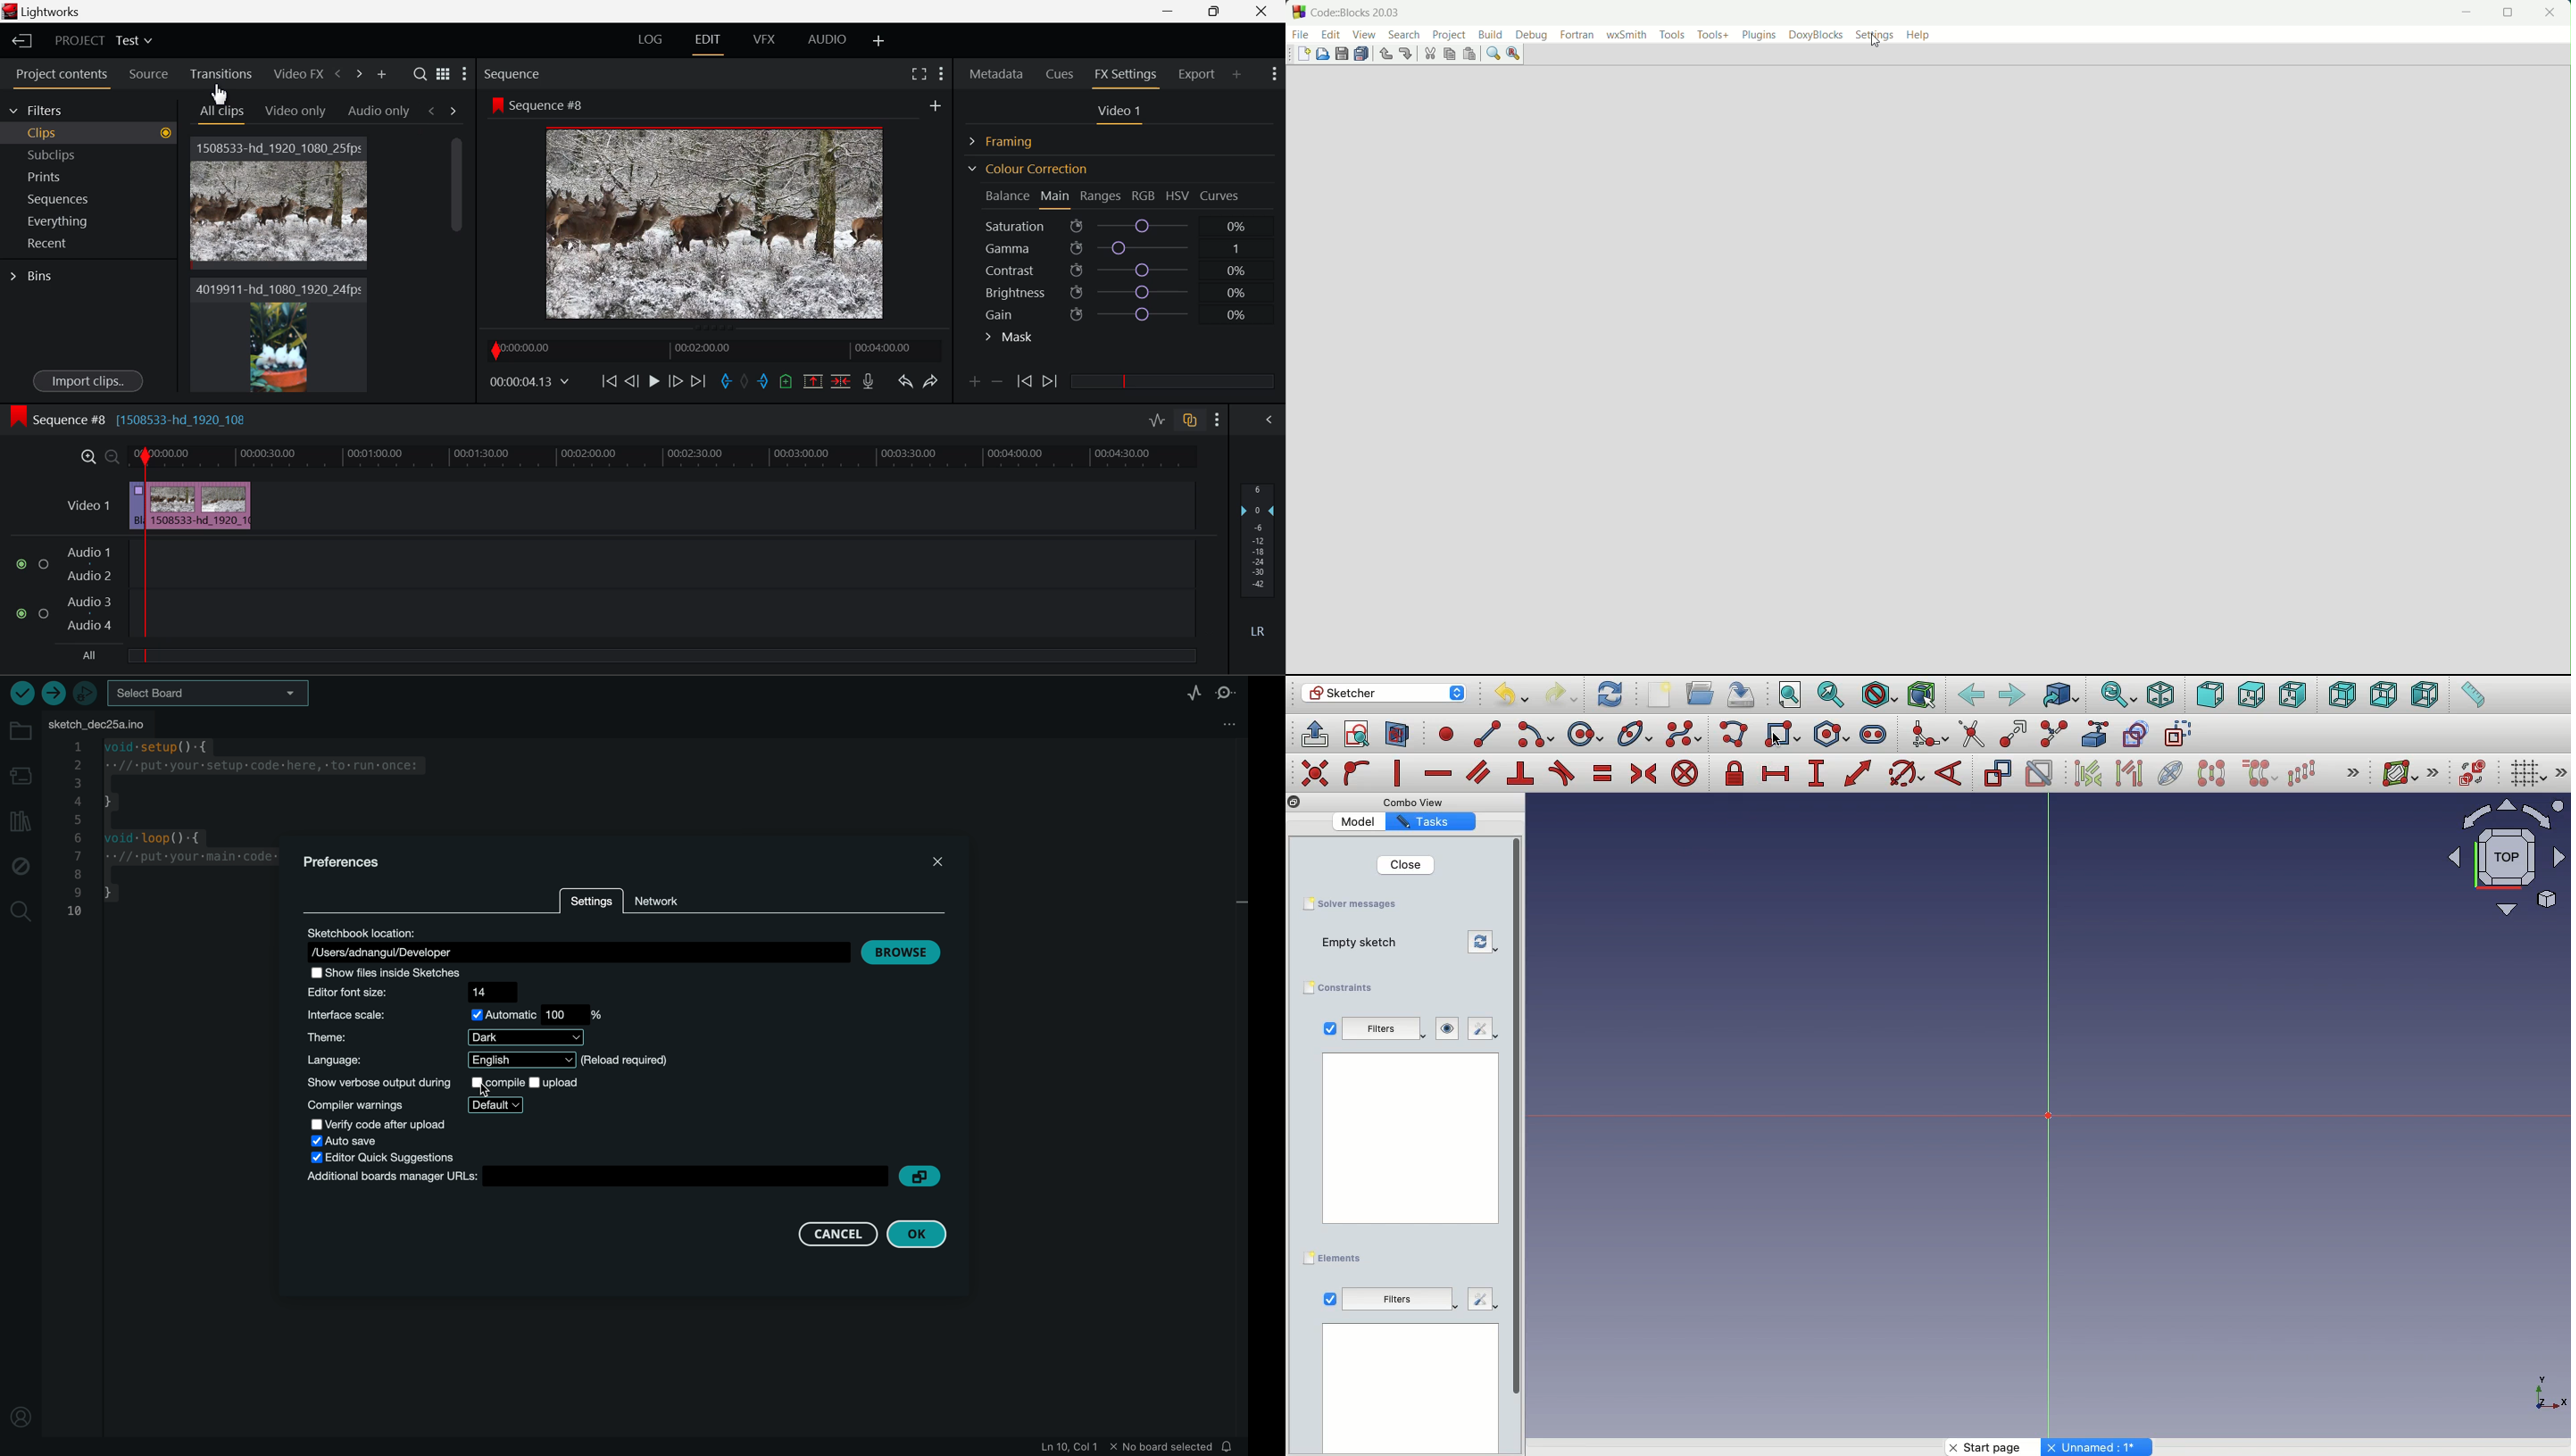 The image size is (2576, 1456). What do you see at coordinates (1121, 114) in the screenshot?
I see `Video 1 Settings` at bounding box center [1121, 114].